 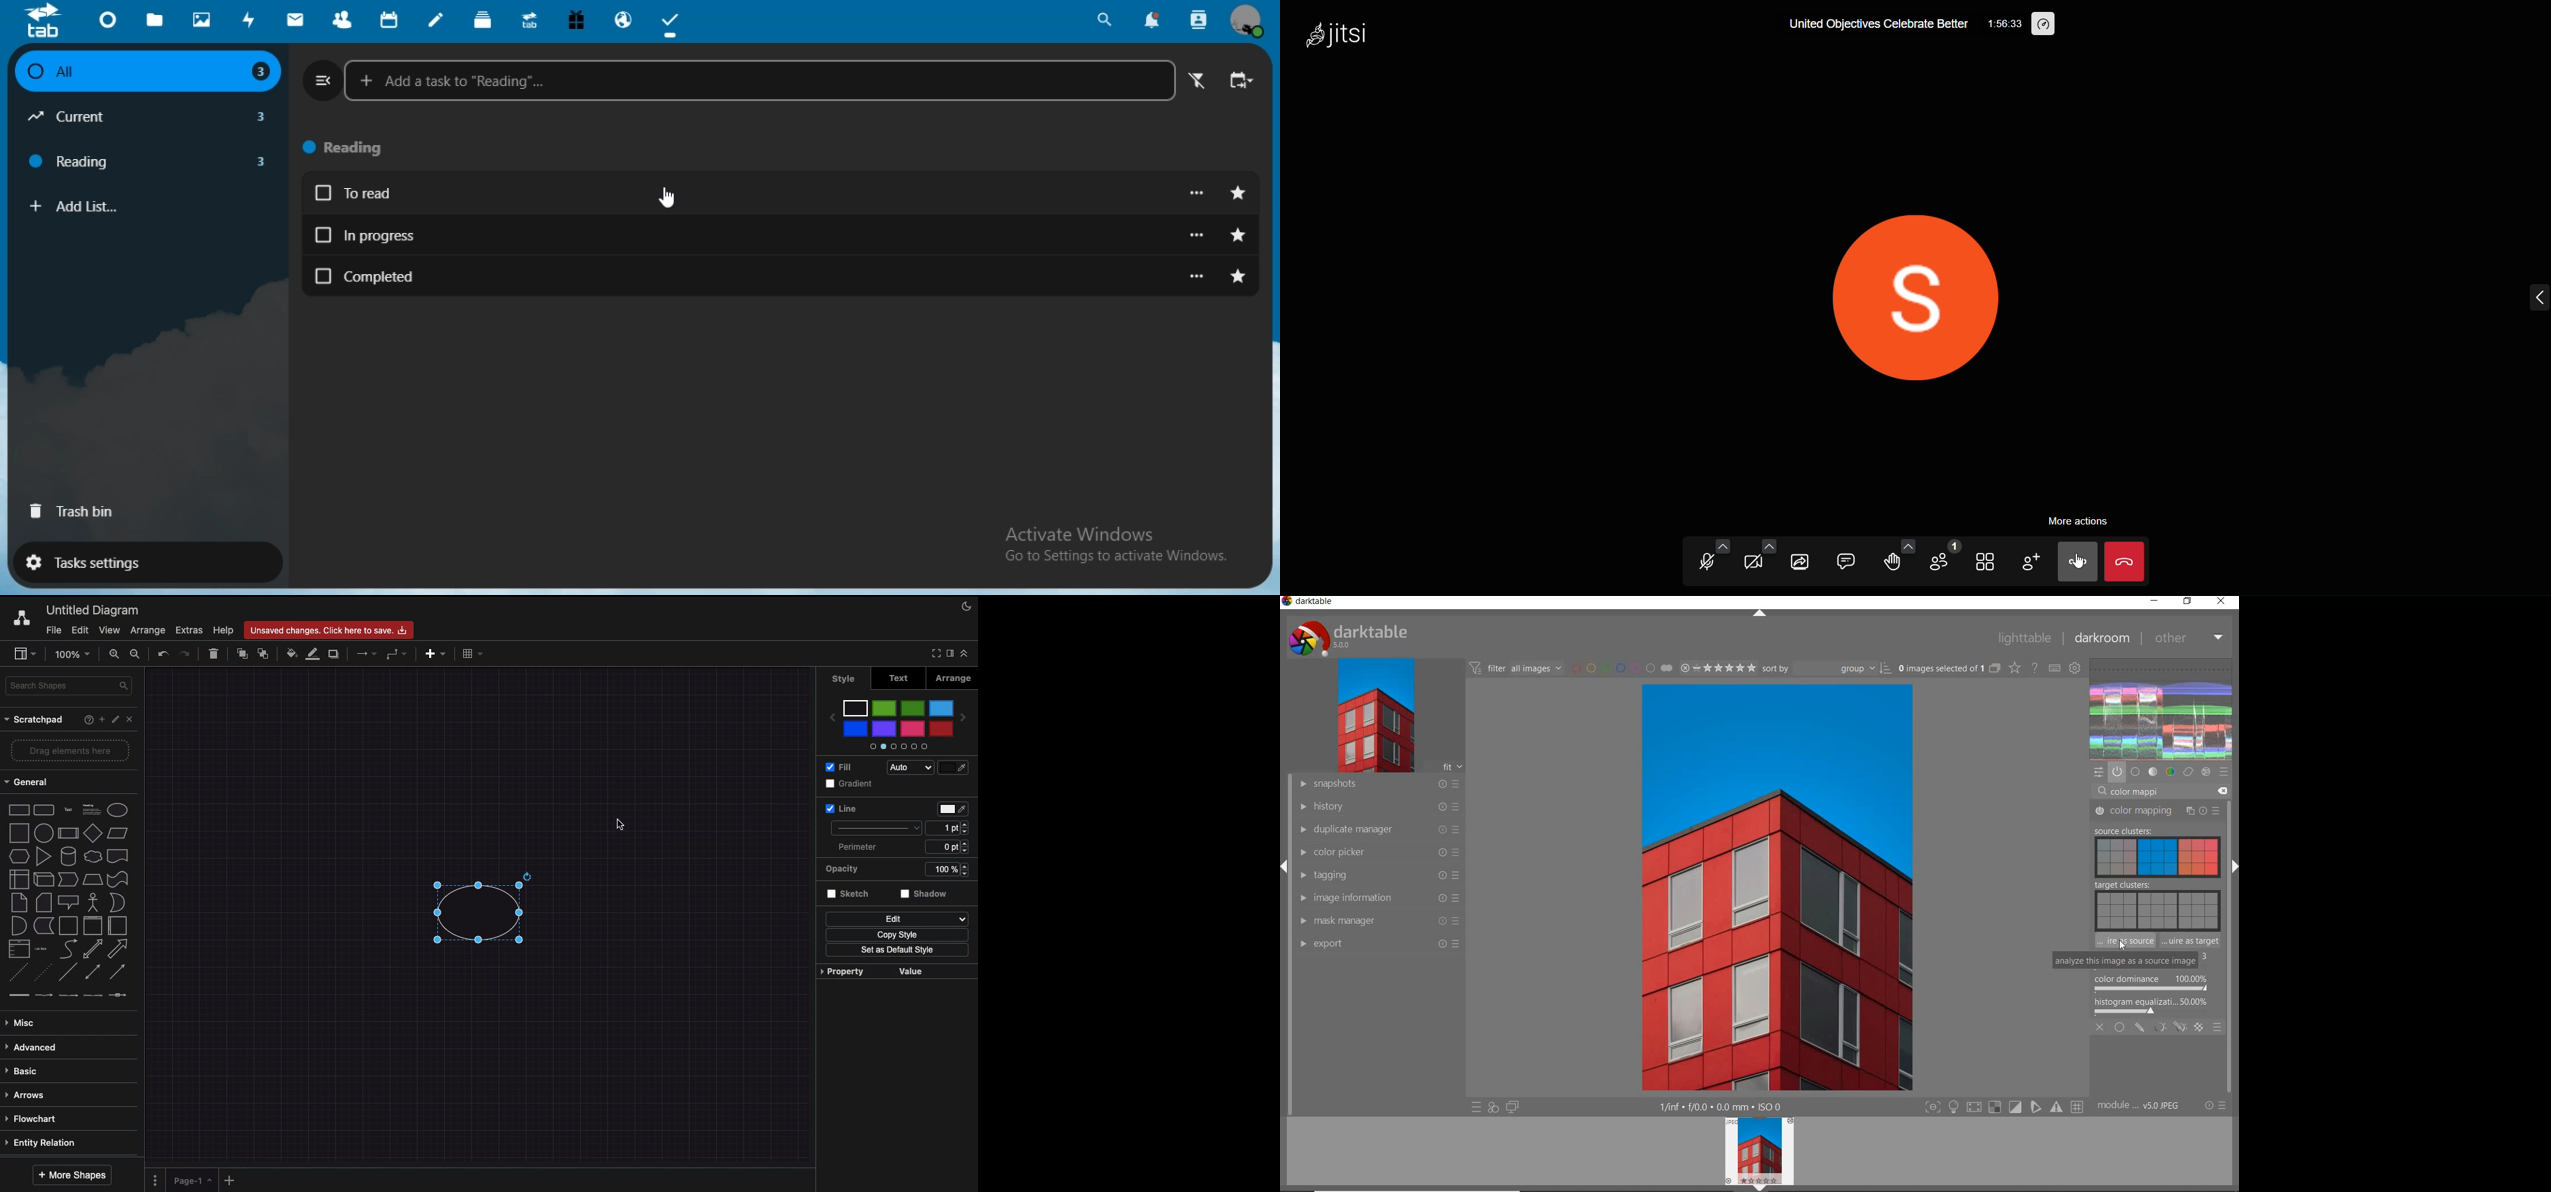 I want to click on To front, so click(x=242, y=654).